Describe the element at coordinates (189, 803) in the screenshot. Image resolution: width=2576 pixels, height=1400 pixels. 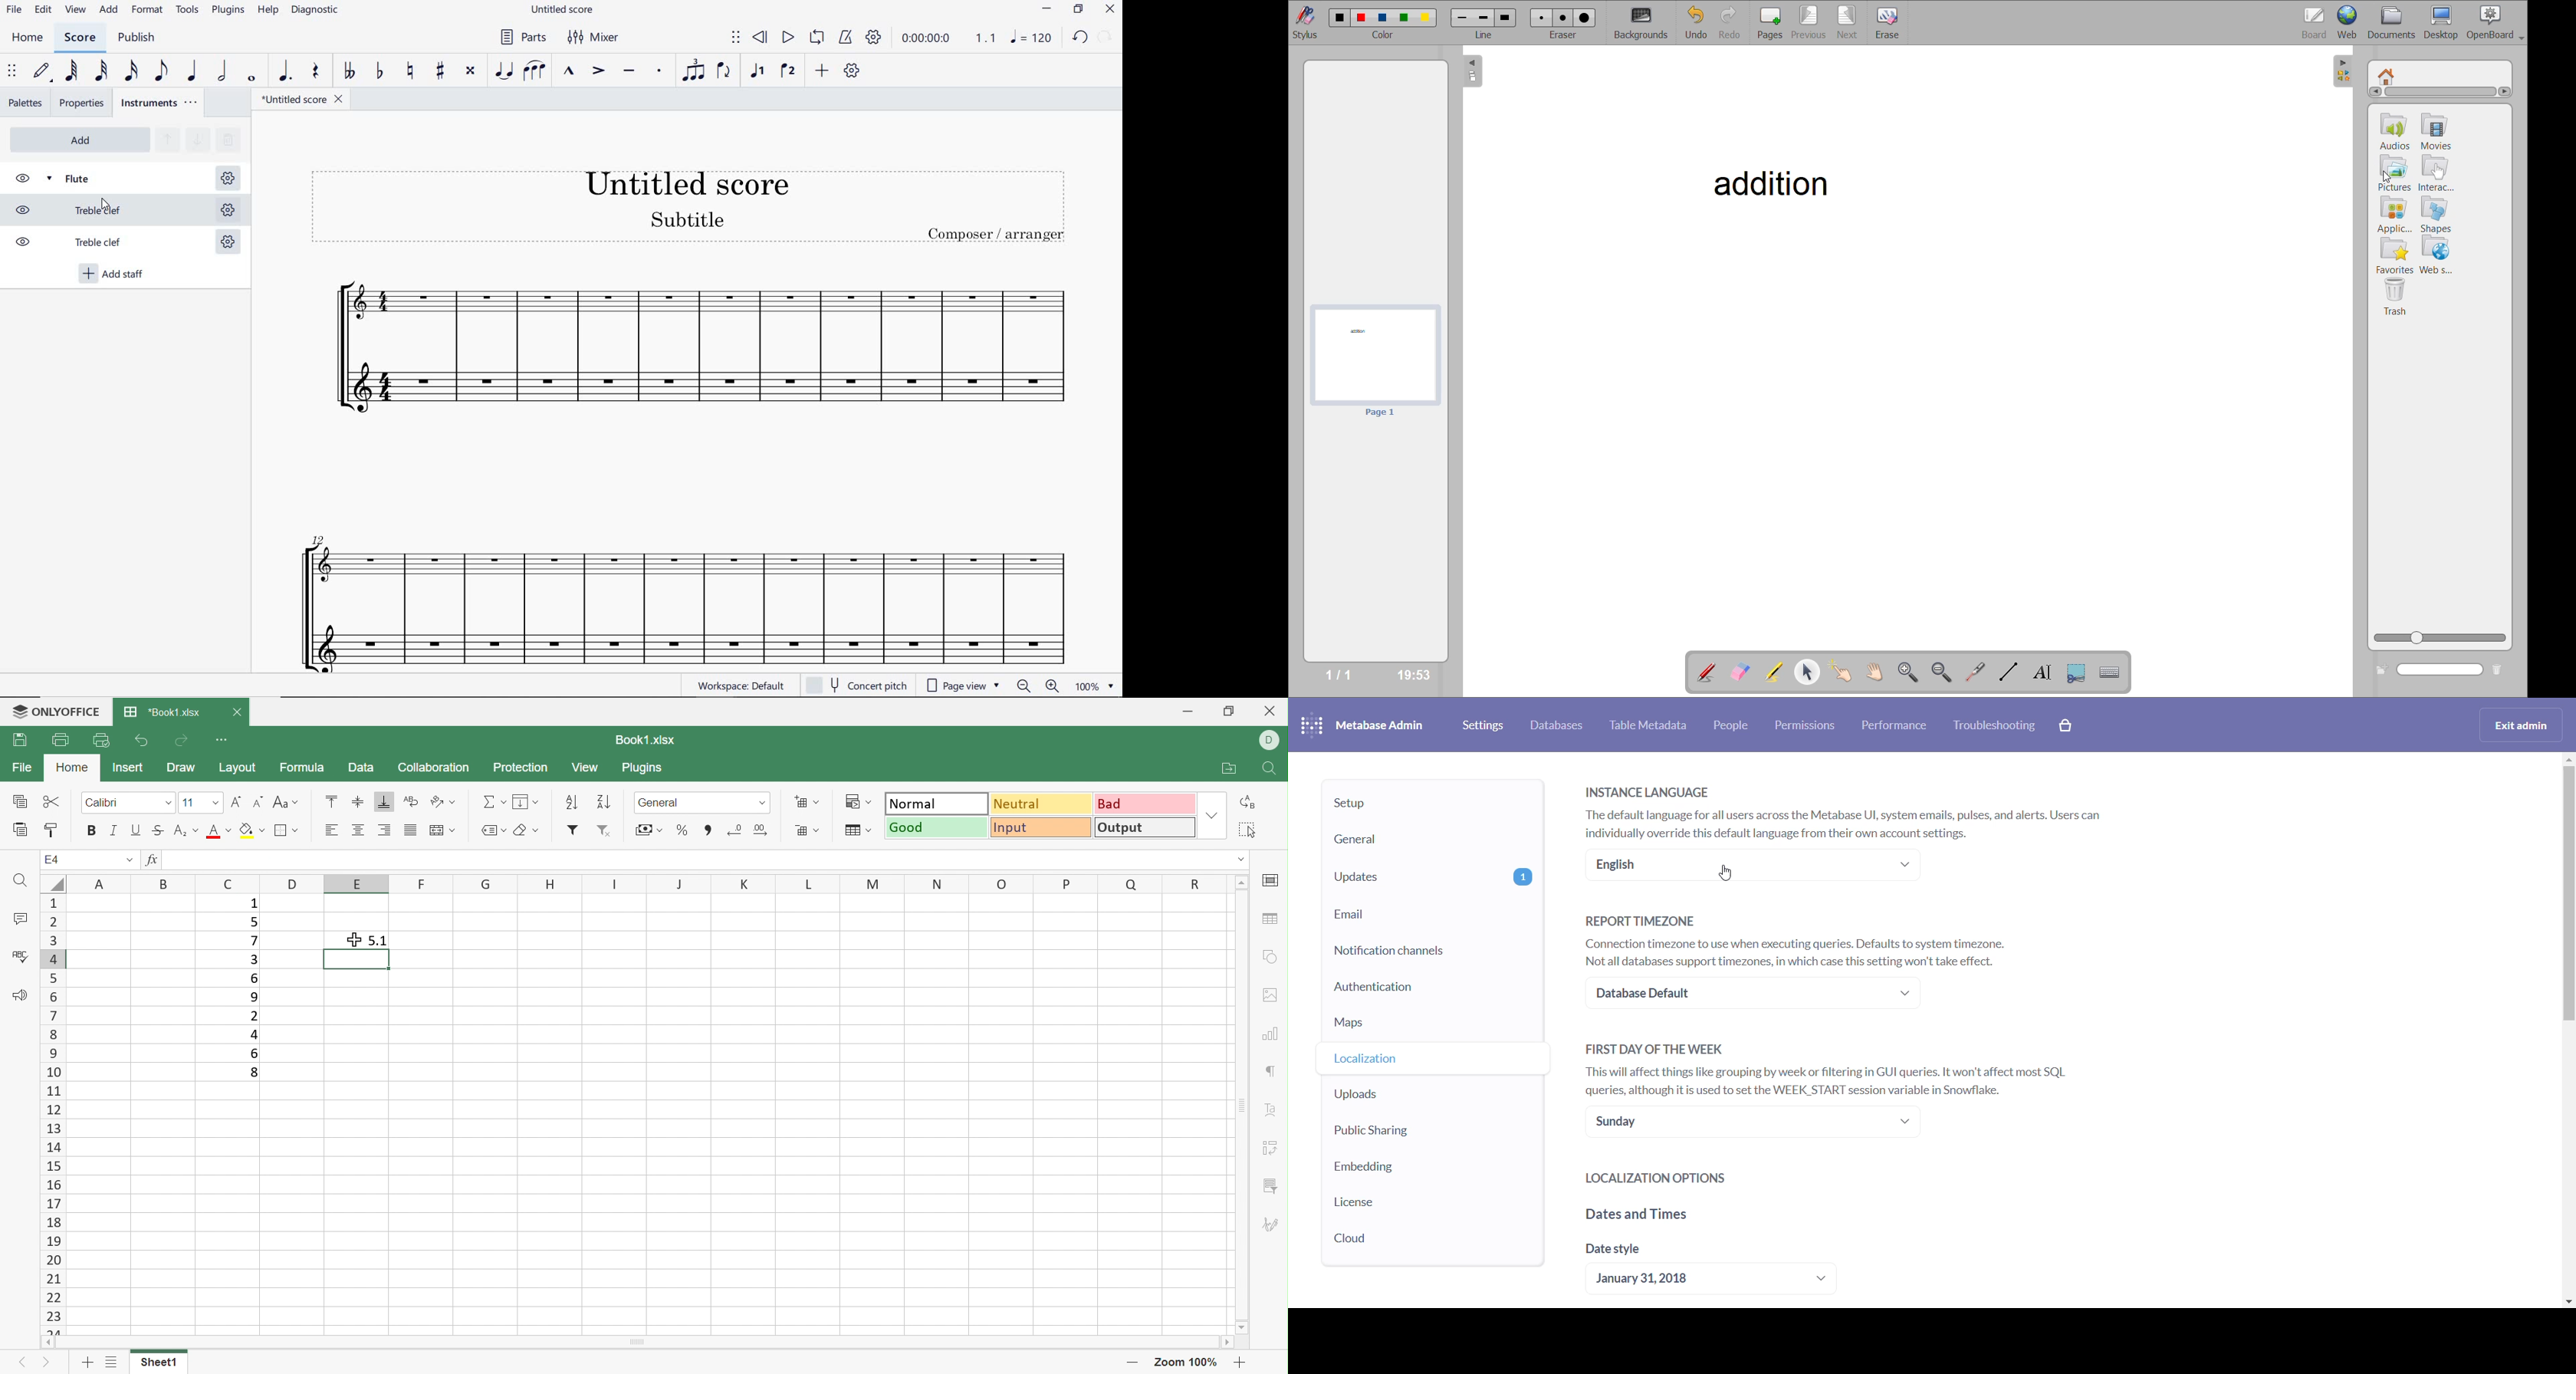
I see `11` at that location.